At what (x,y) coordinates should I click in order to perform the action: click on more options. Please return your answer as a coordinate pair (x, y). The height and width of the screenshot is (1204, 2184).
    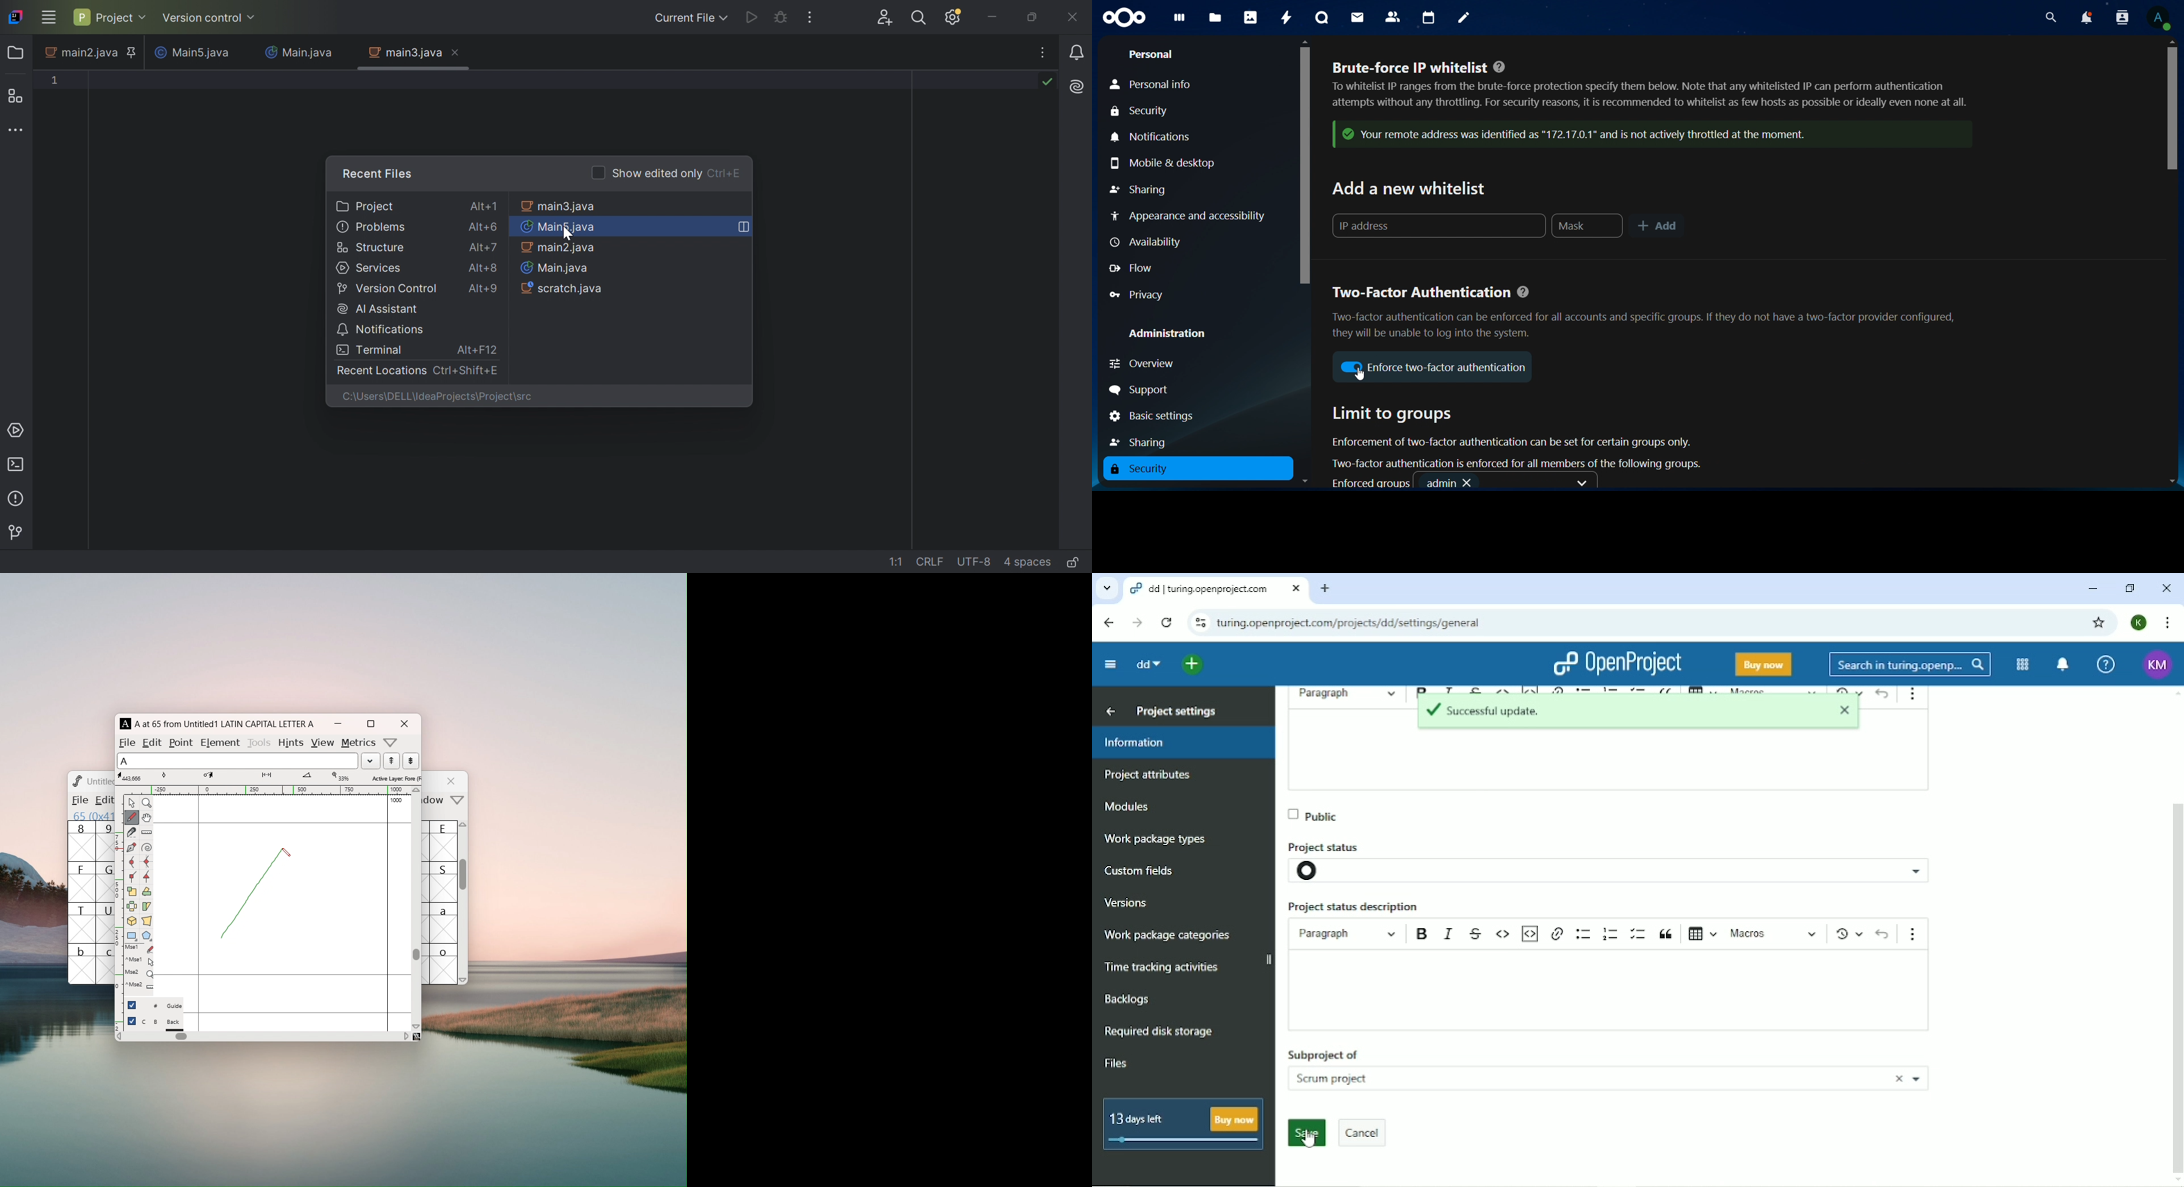
    Looking at the image, I should click on (458, 801).